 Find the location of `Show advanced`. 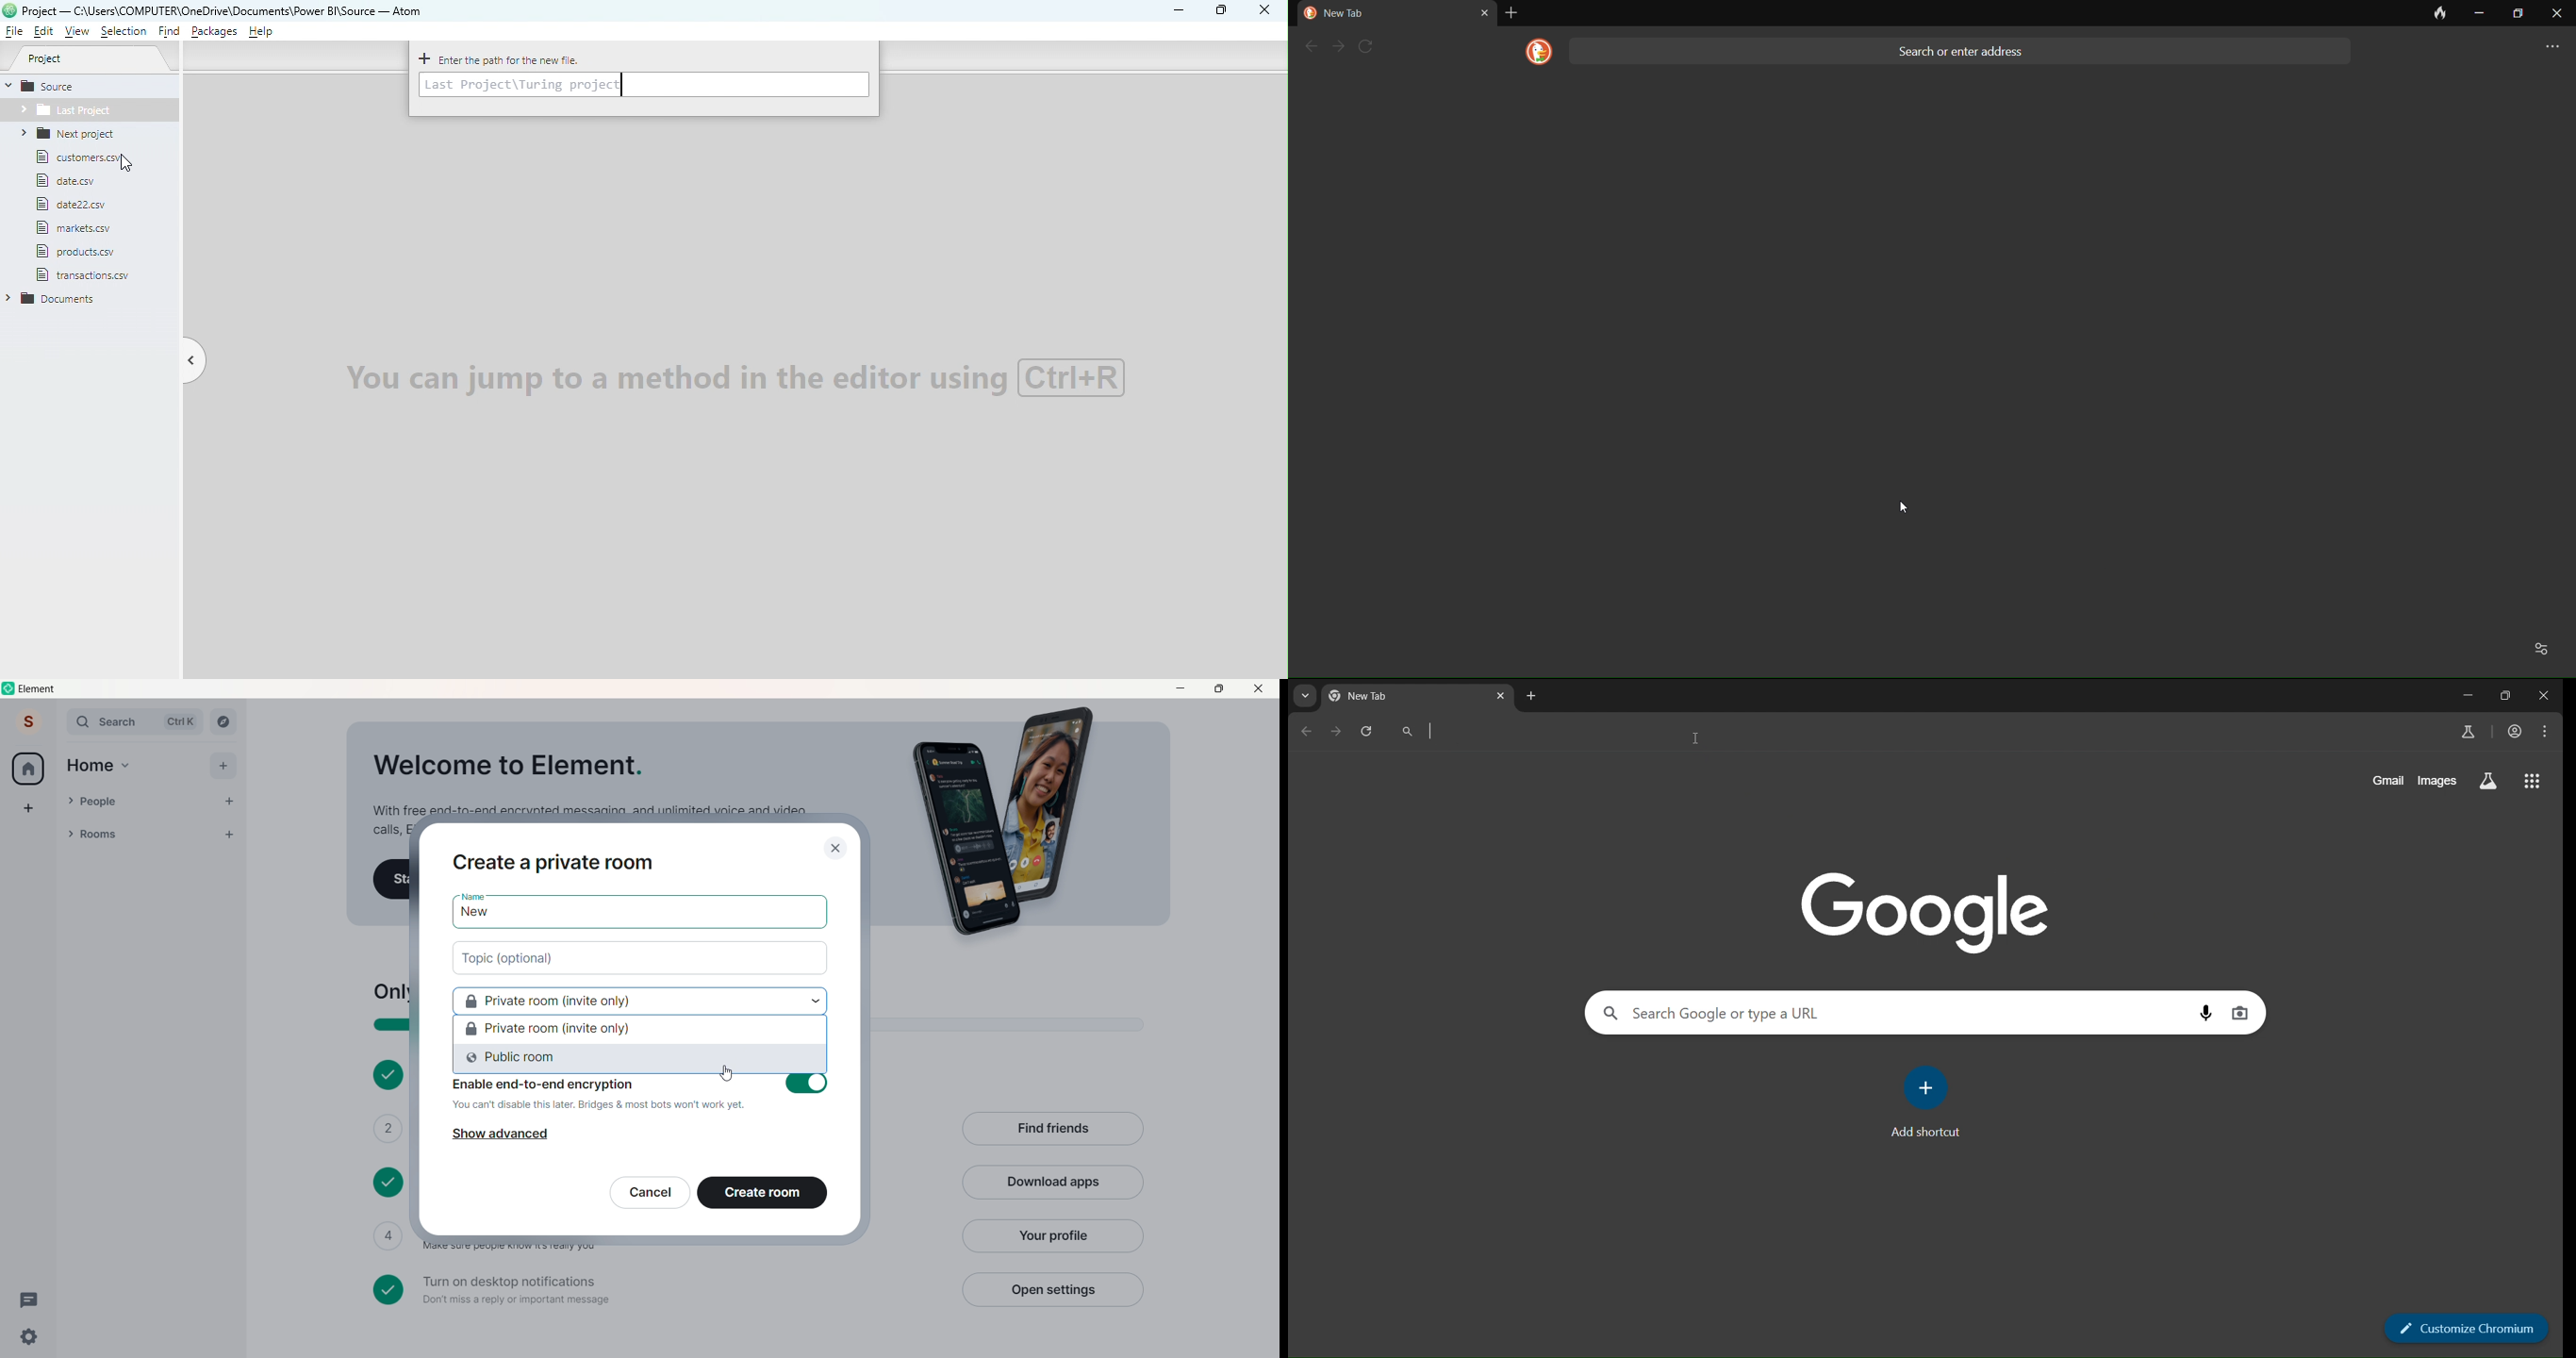

Show advanced is located at coordinates (499, 1135).